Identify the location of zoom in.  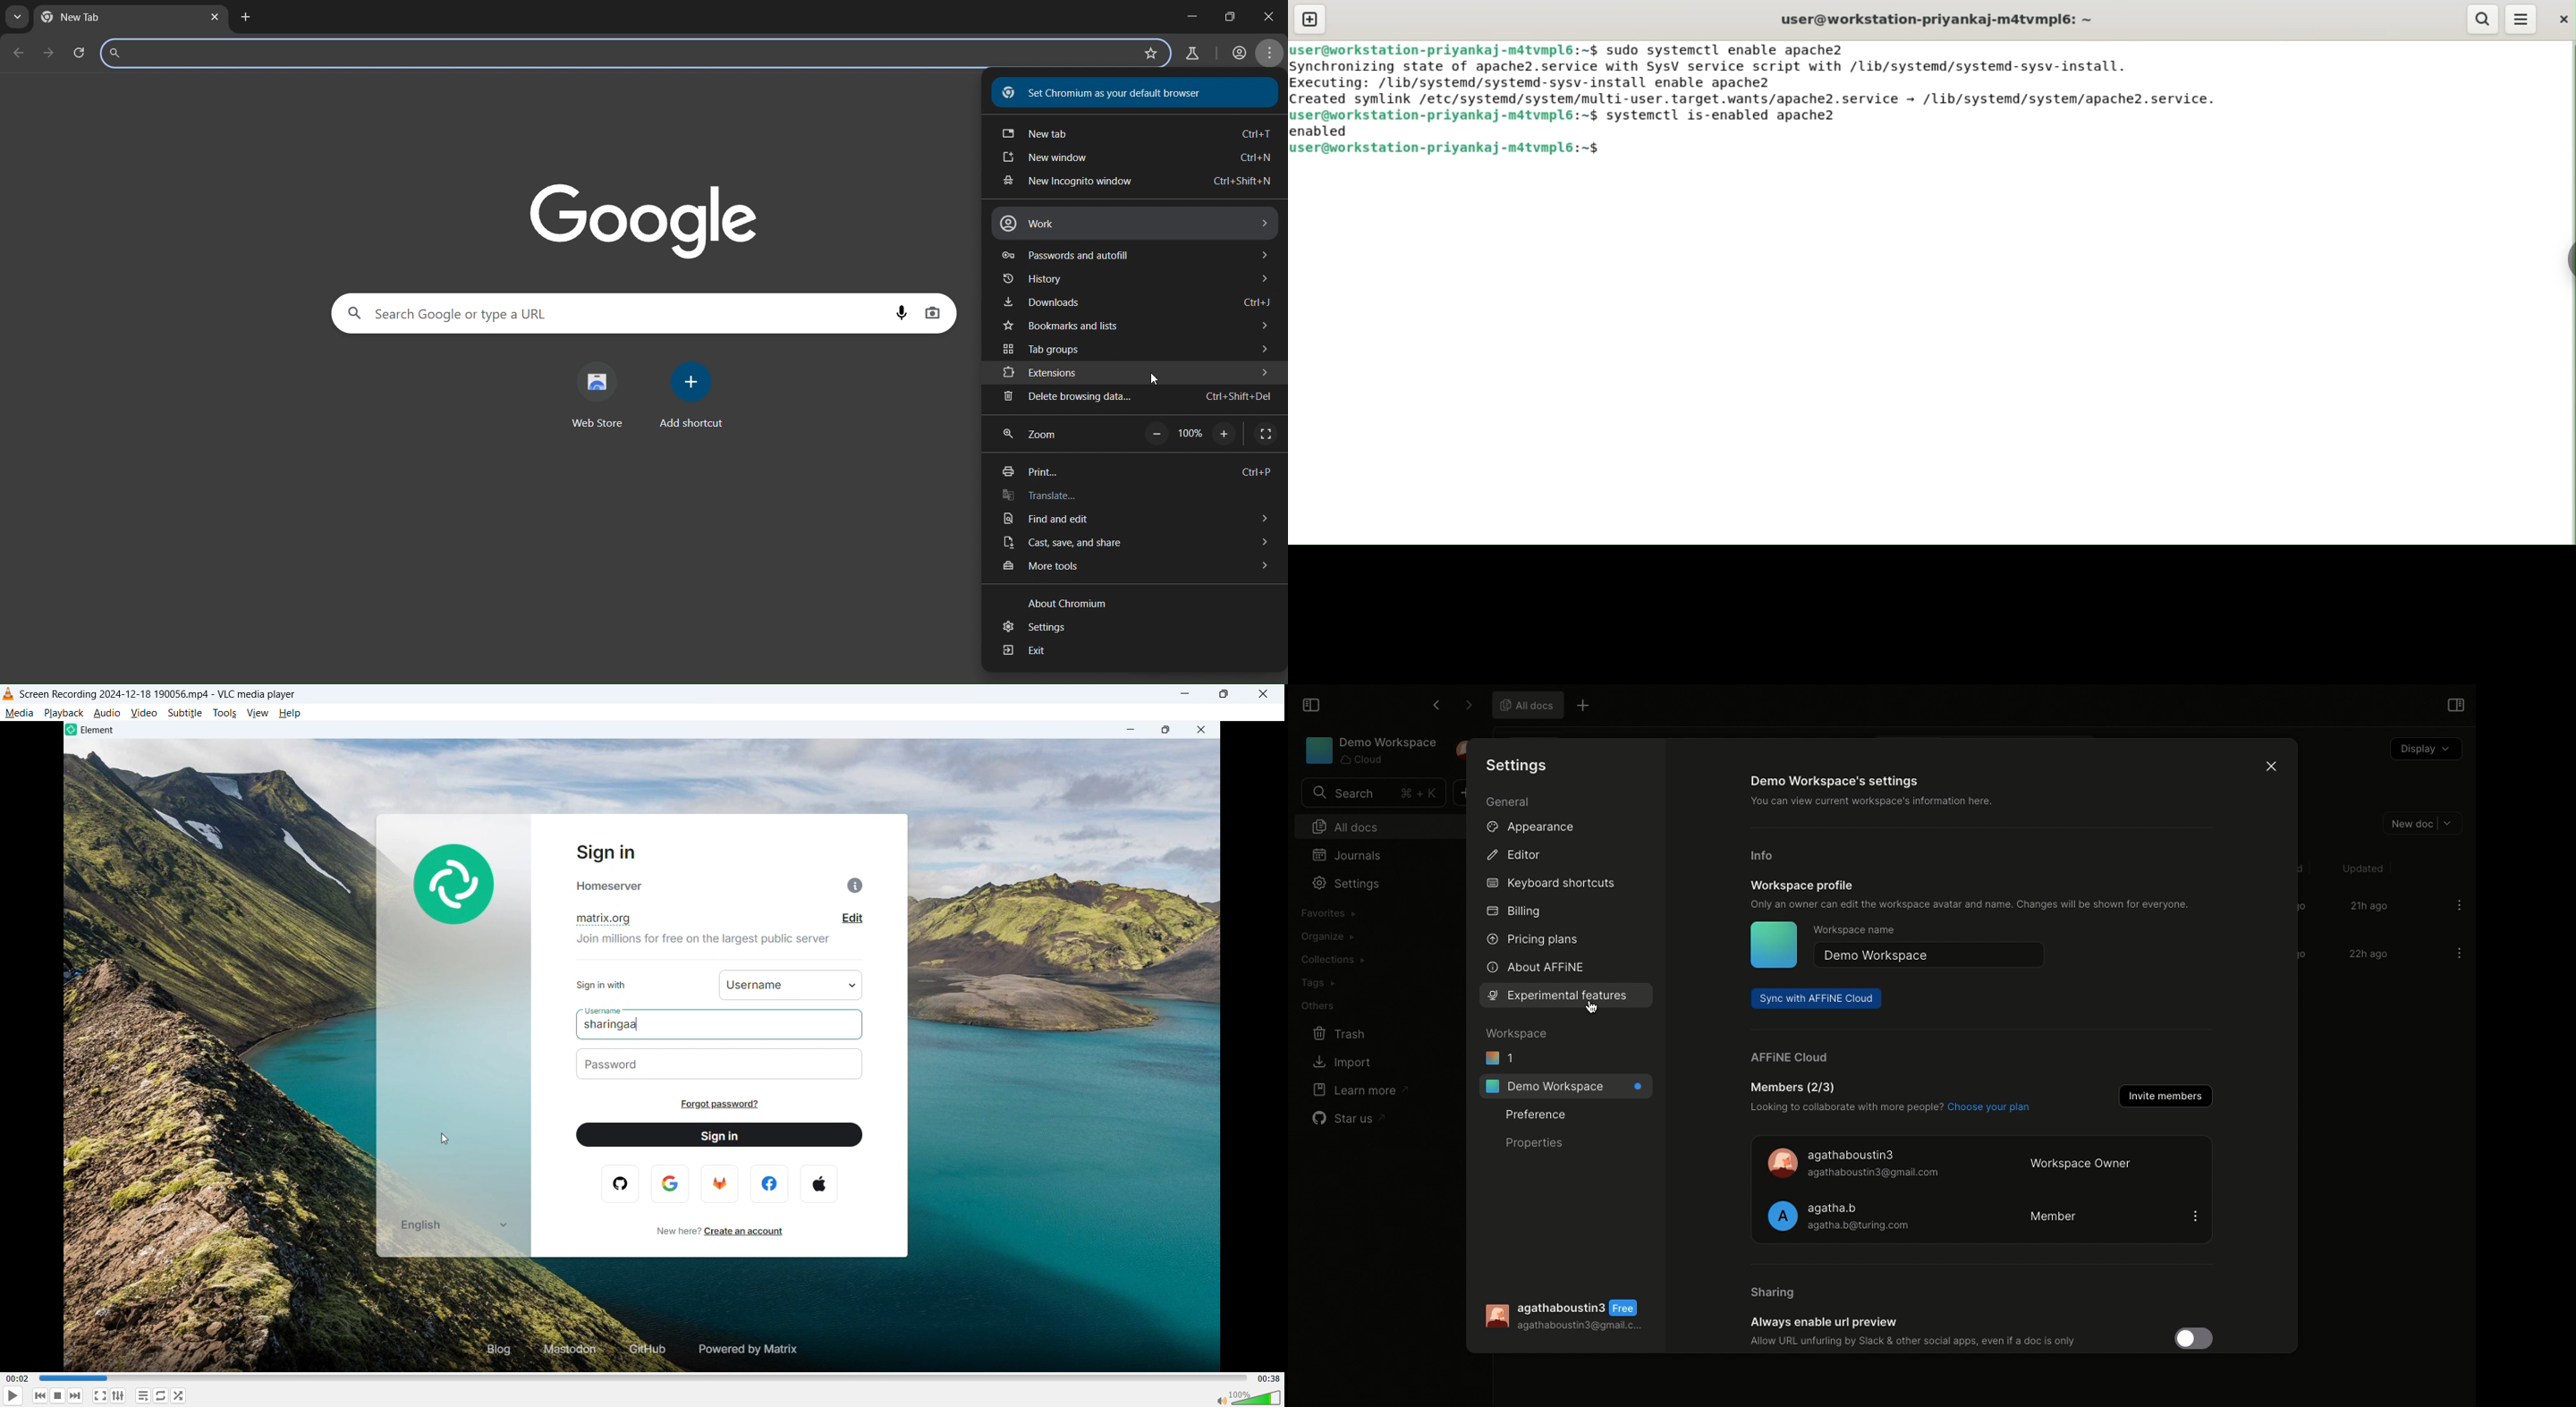
(1224, 433).